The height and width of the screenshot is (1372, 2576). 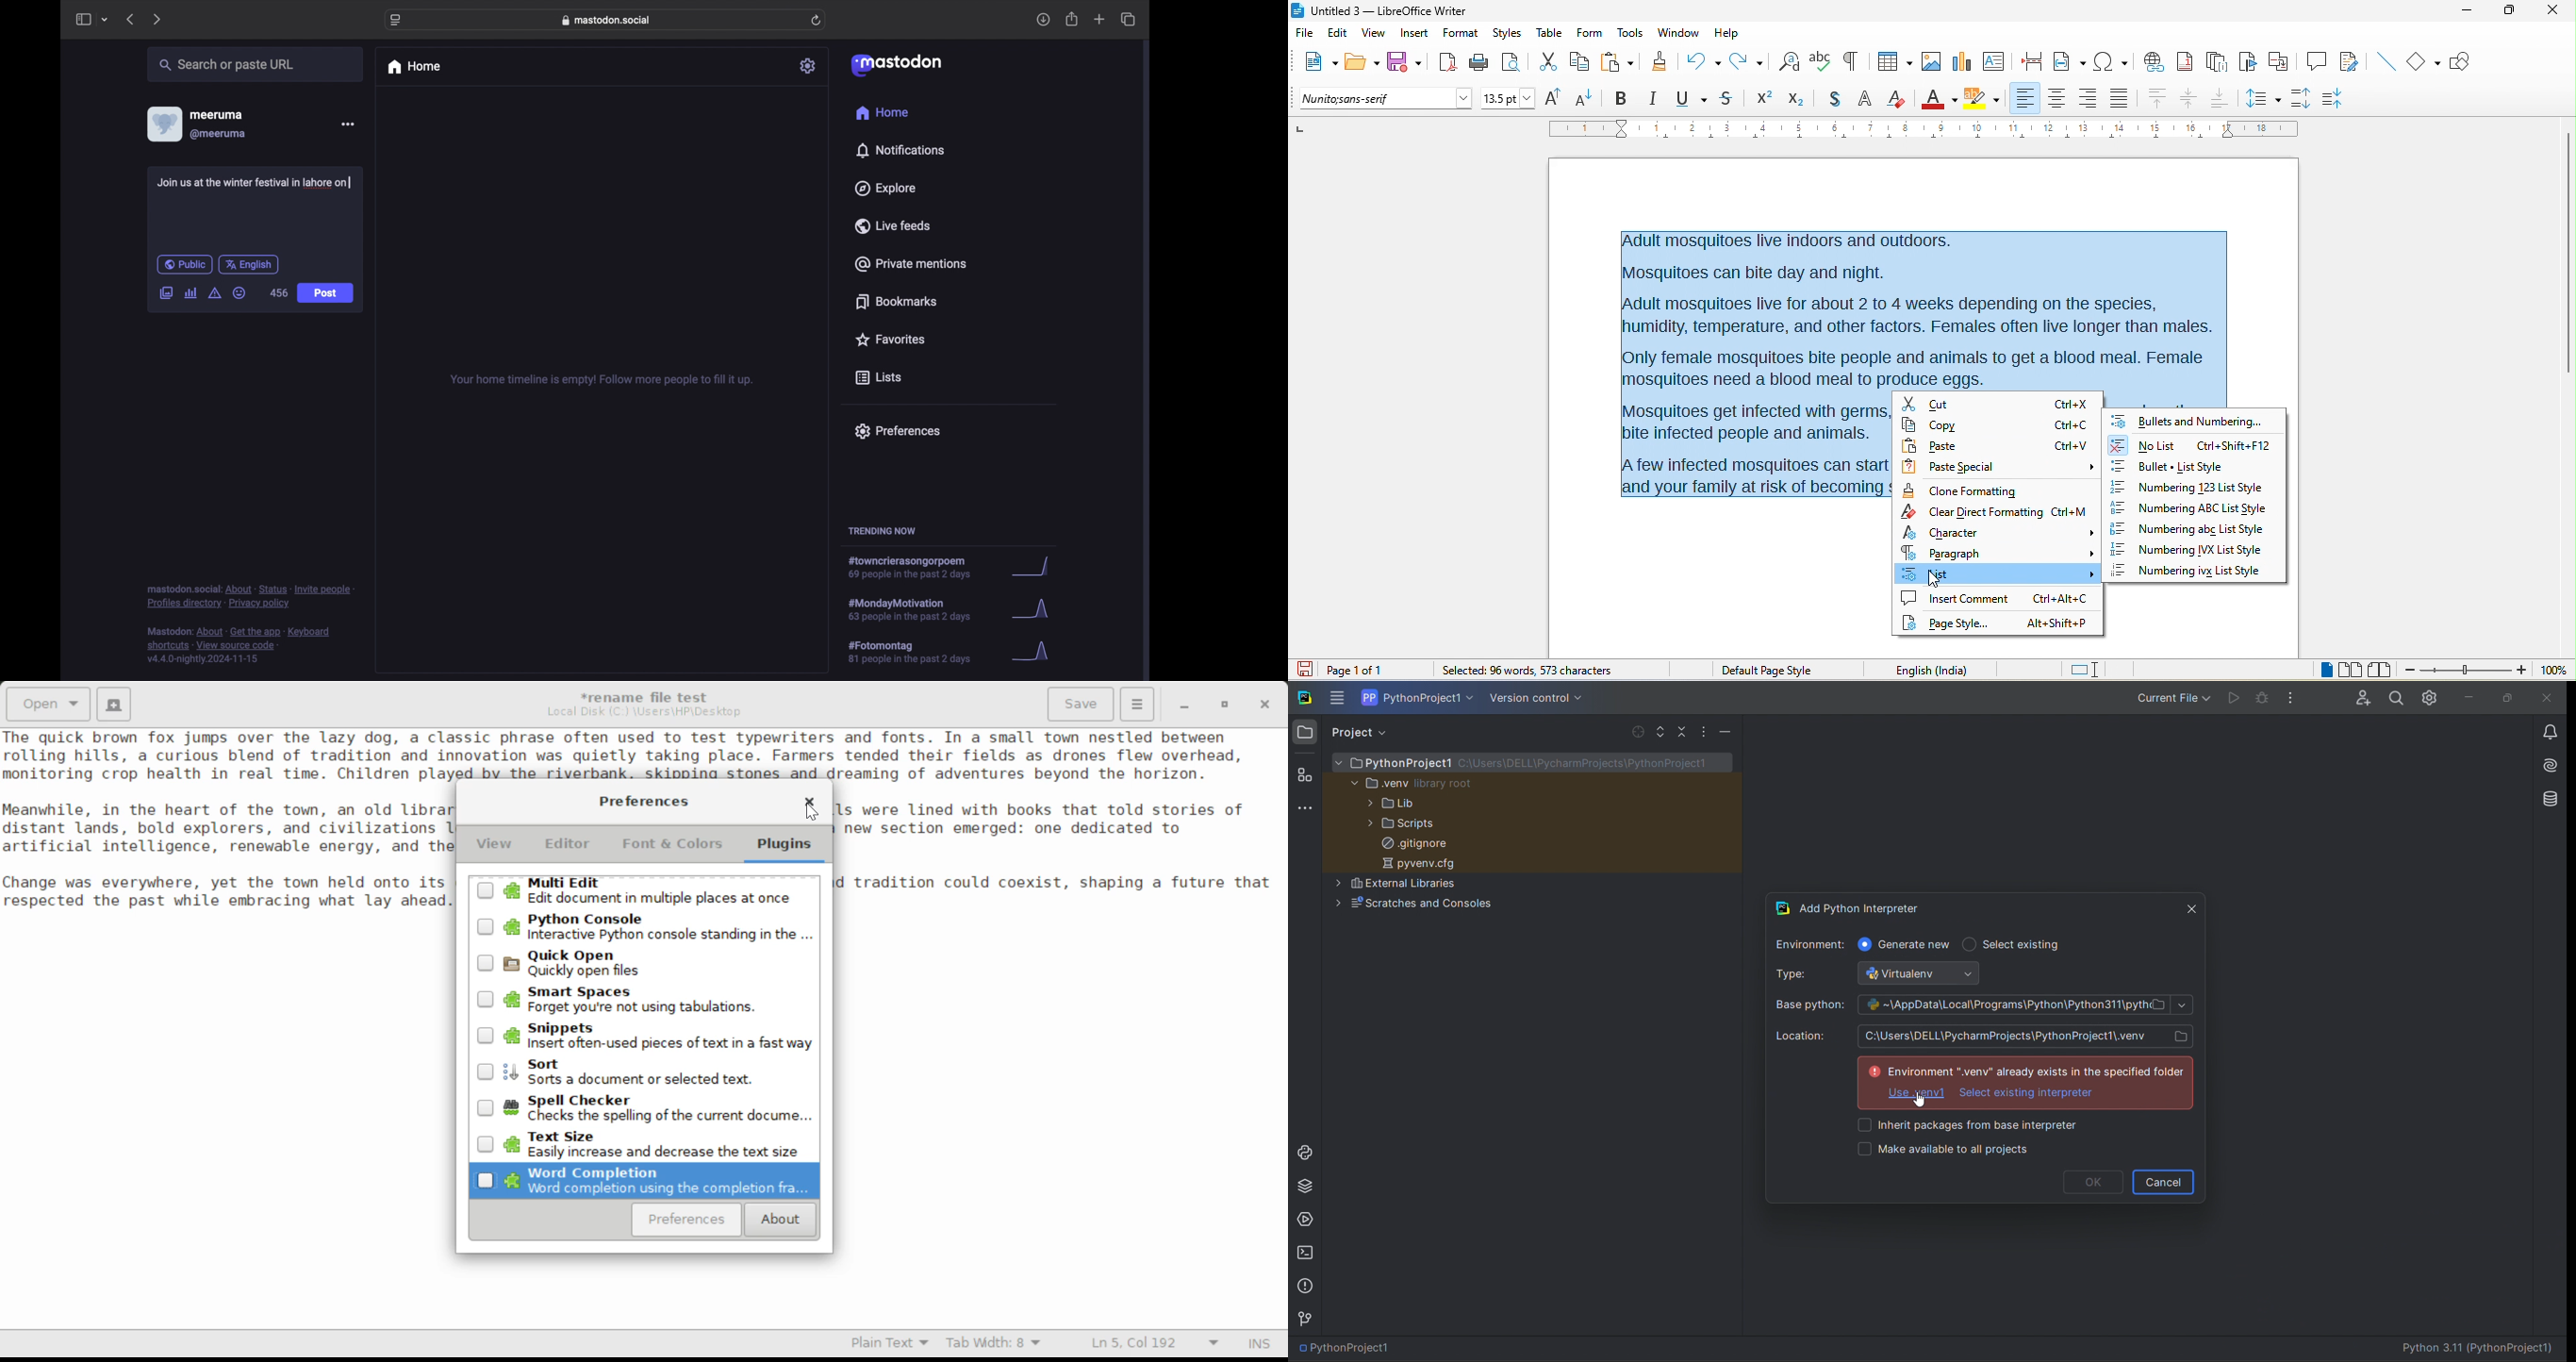 I want to click on Preferences Setting Window Heading, so click(x=643, y=801).